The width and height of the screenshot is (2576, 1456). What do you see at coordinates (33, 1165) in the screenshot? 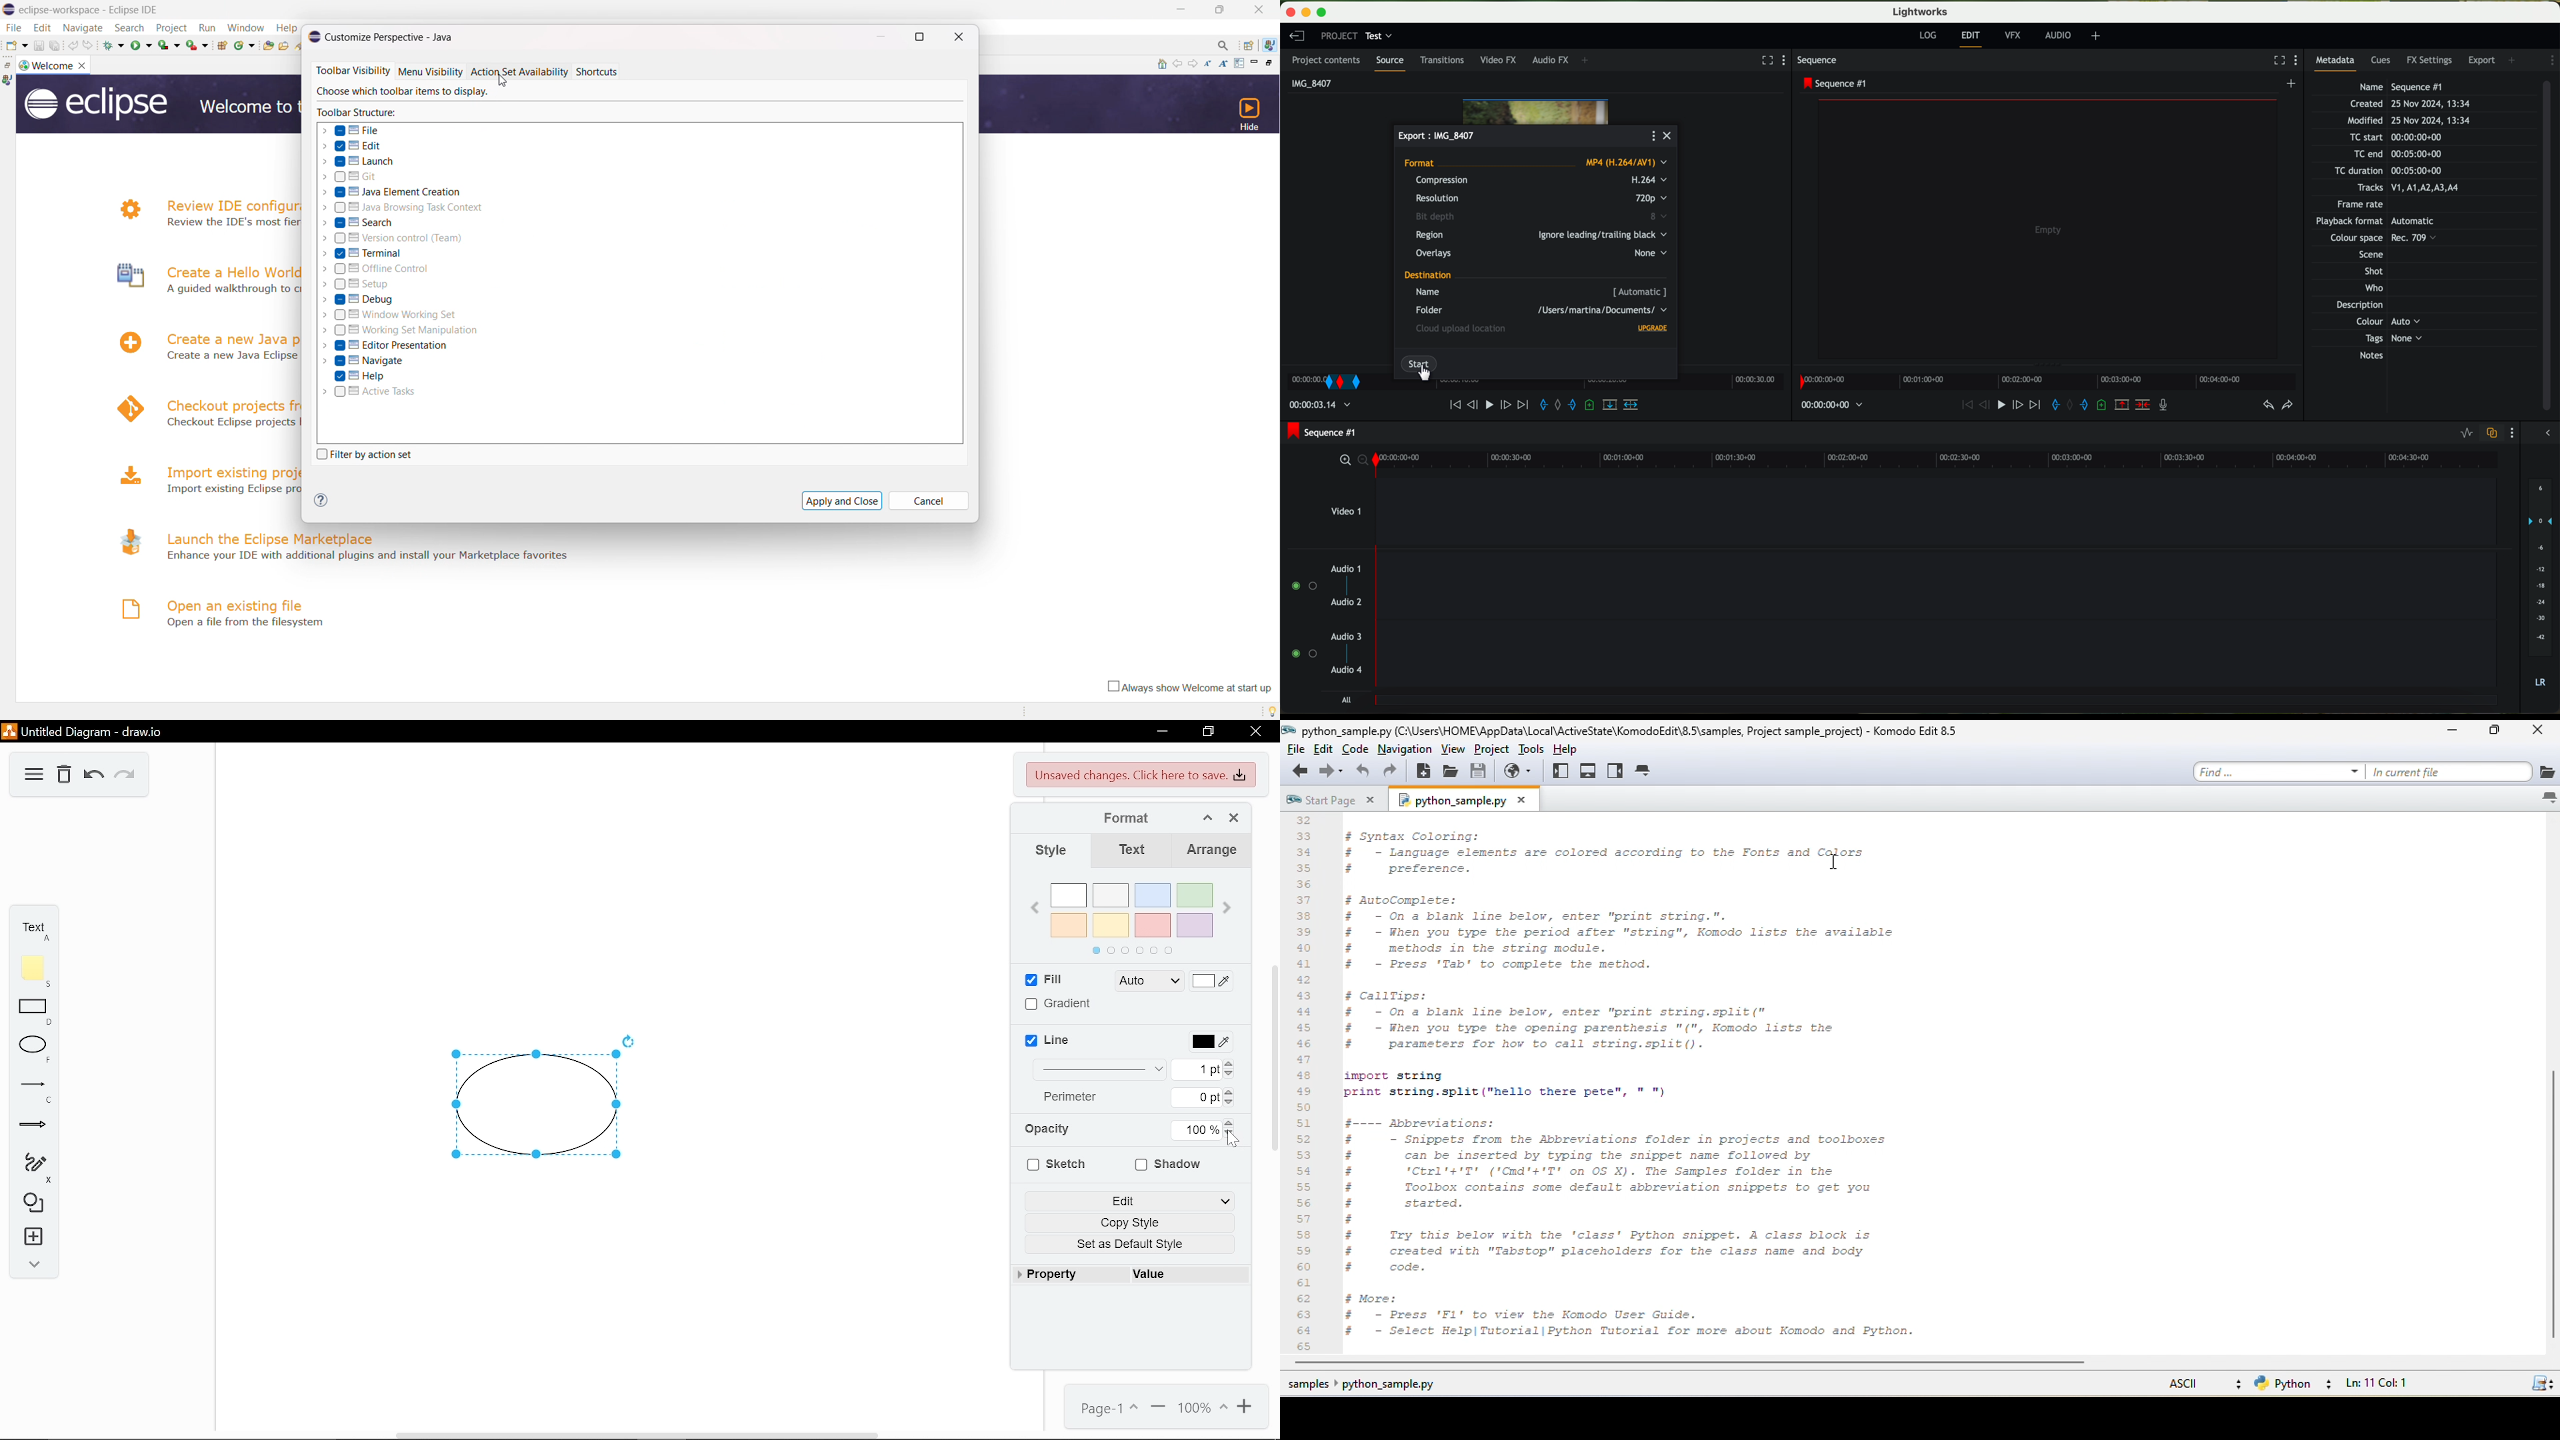
I see `Freehand` at bounding box center [33, 1165].